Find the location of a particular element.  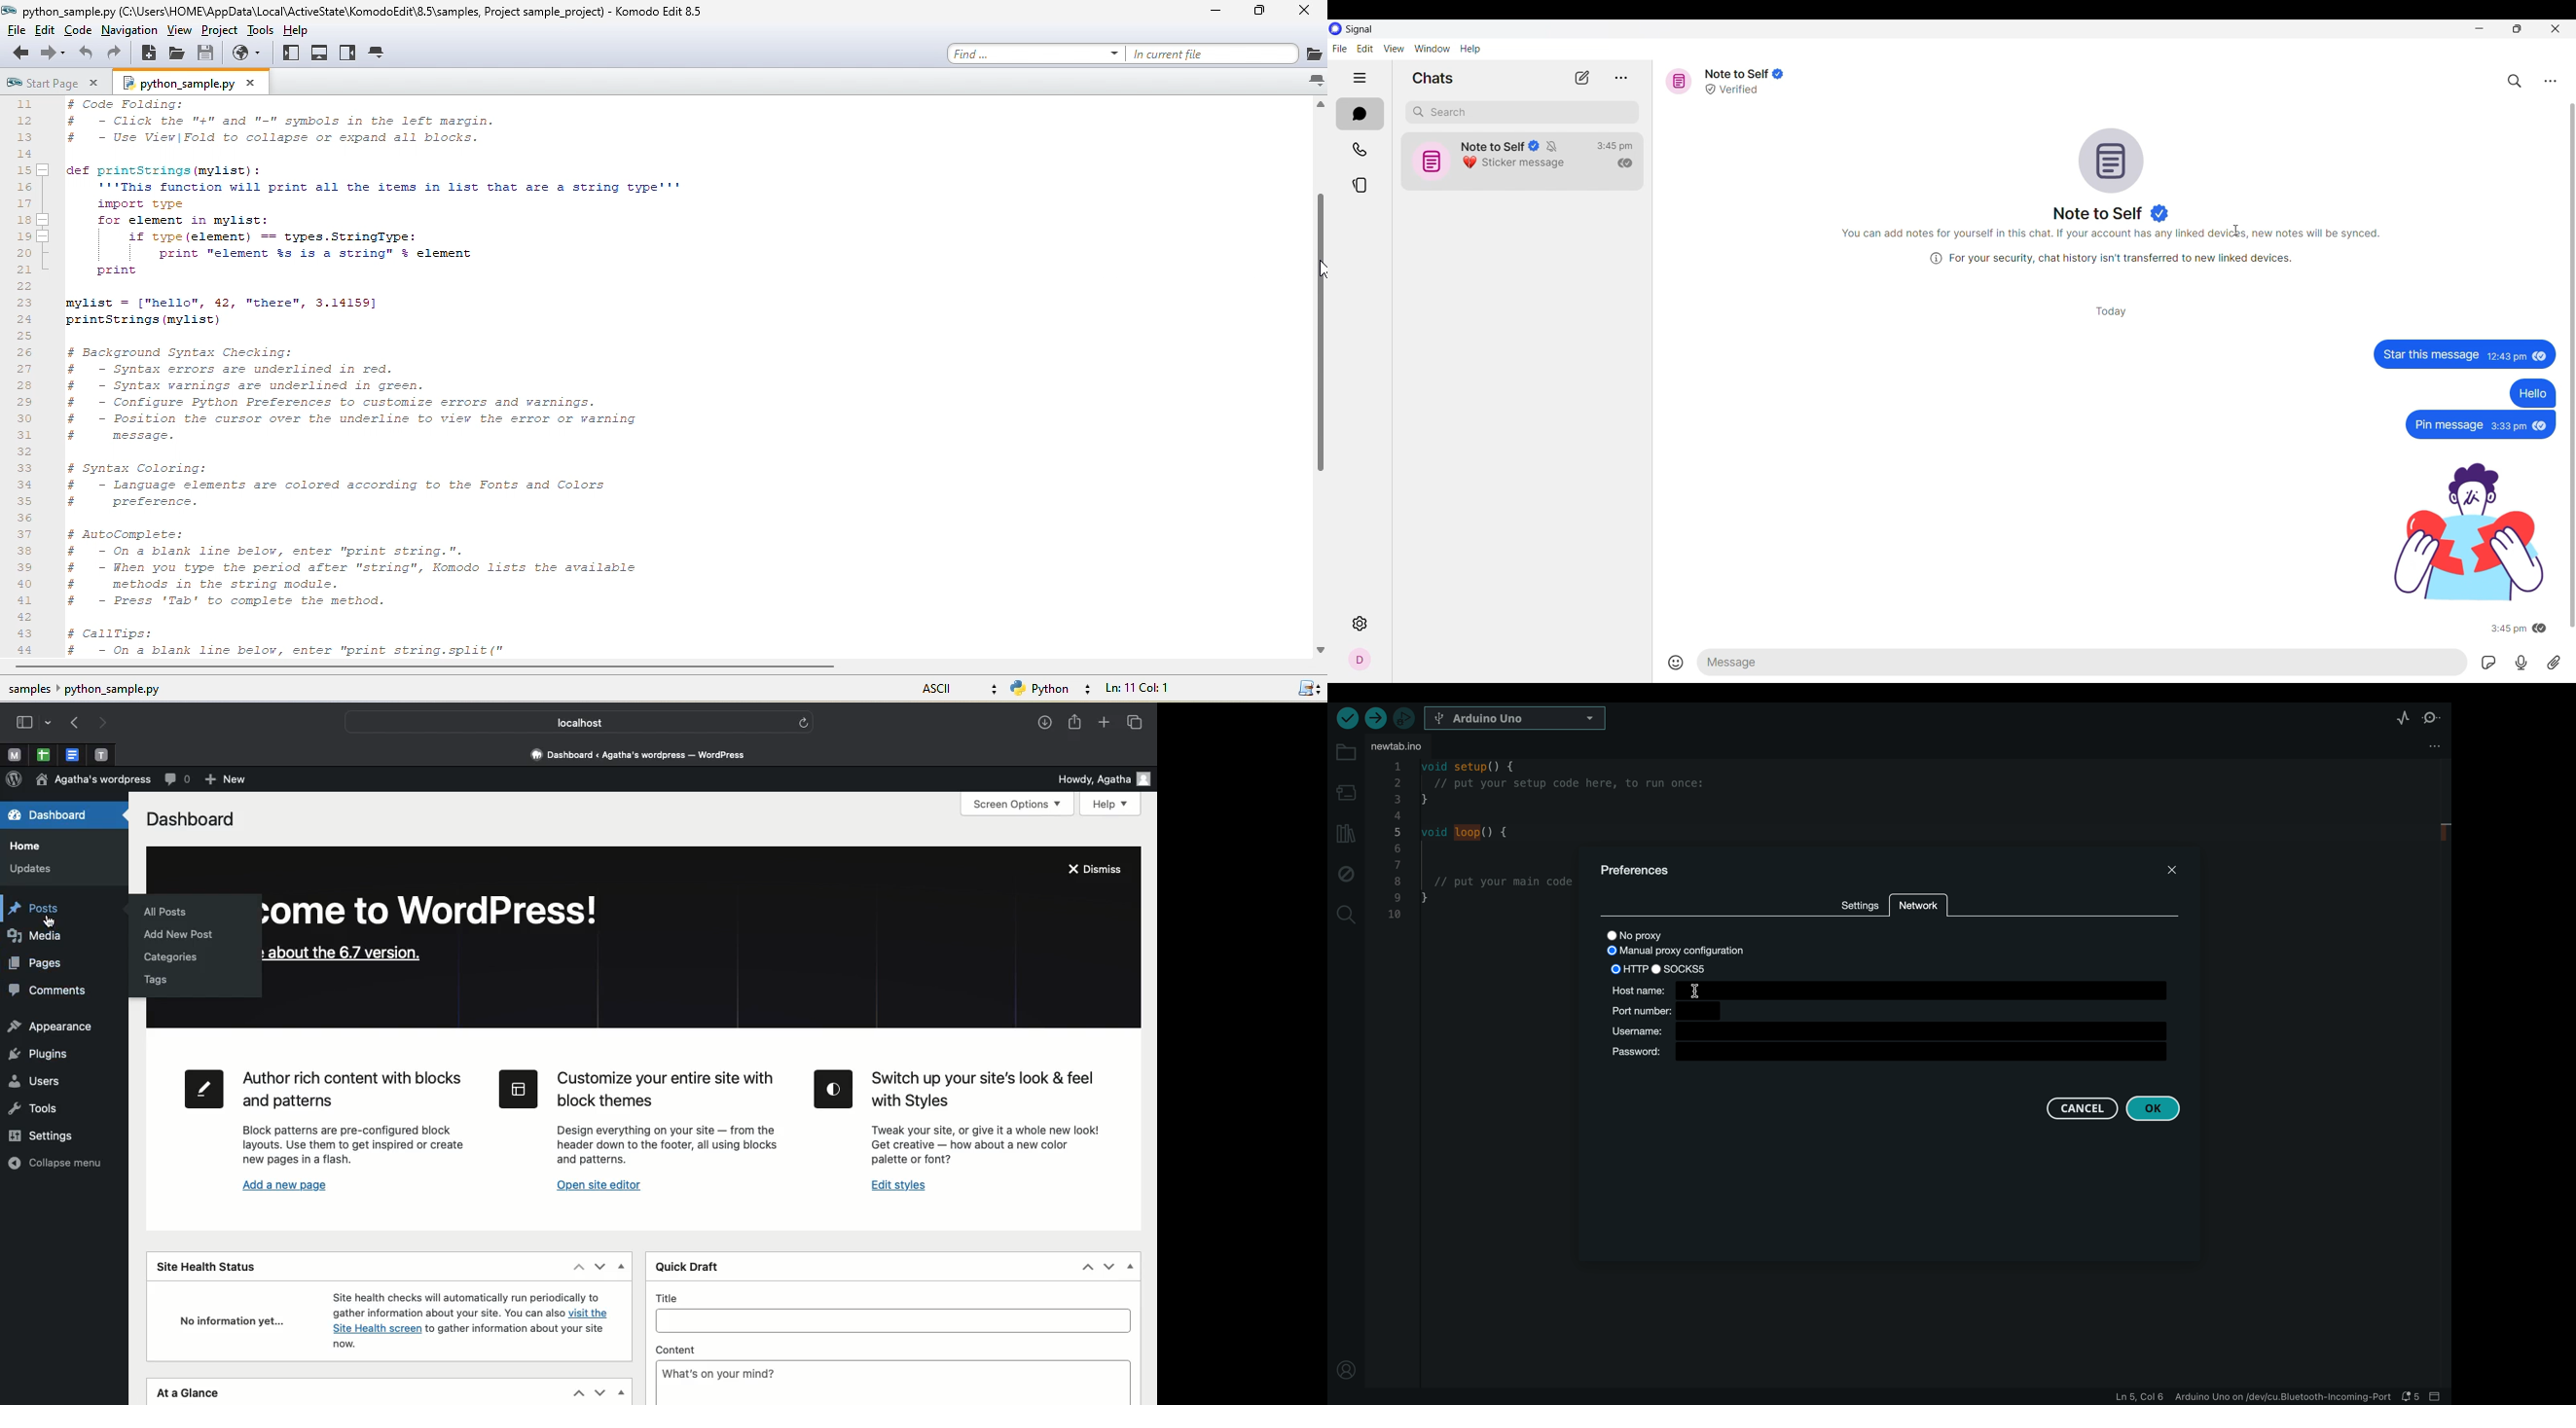

You can add notes for yourself in this chat. If your account has any linked devices, new notes will be synced. is located at coordinates (2106, 234).